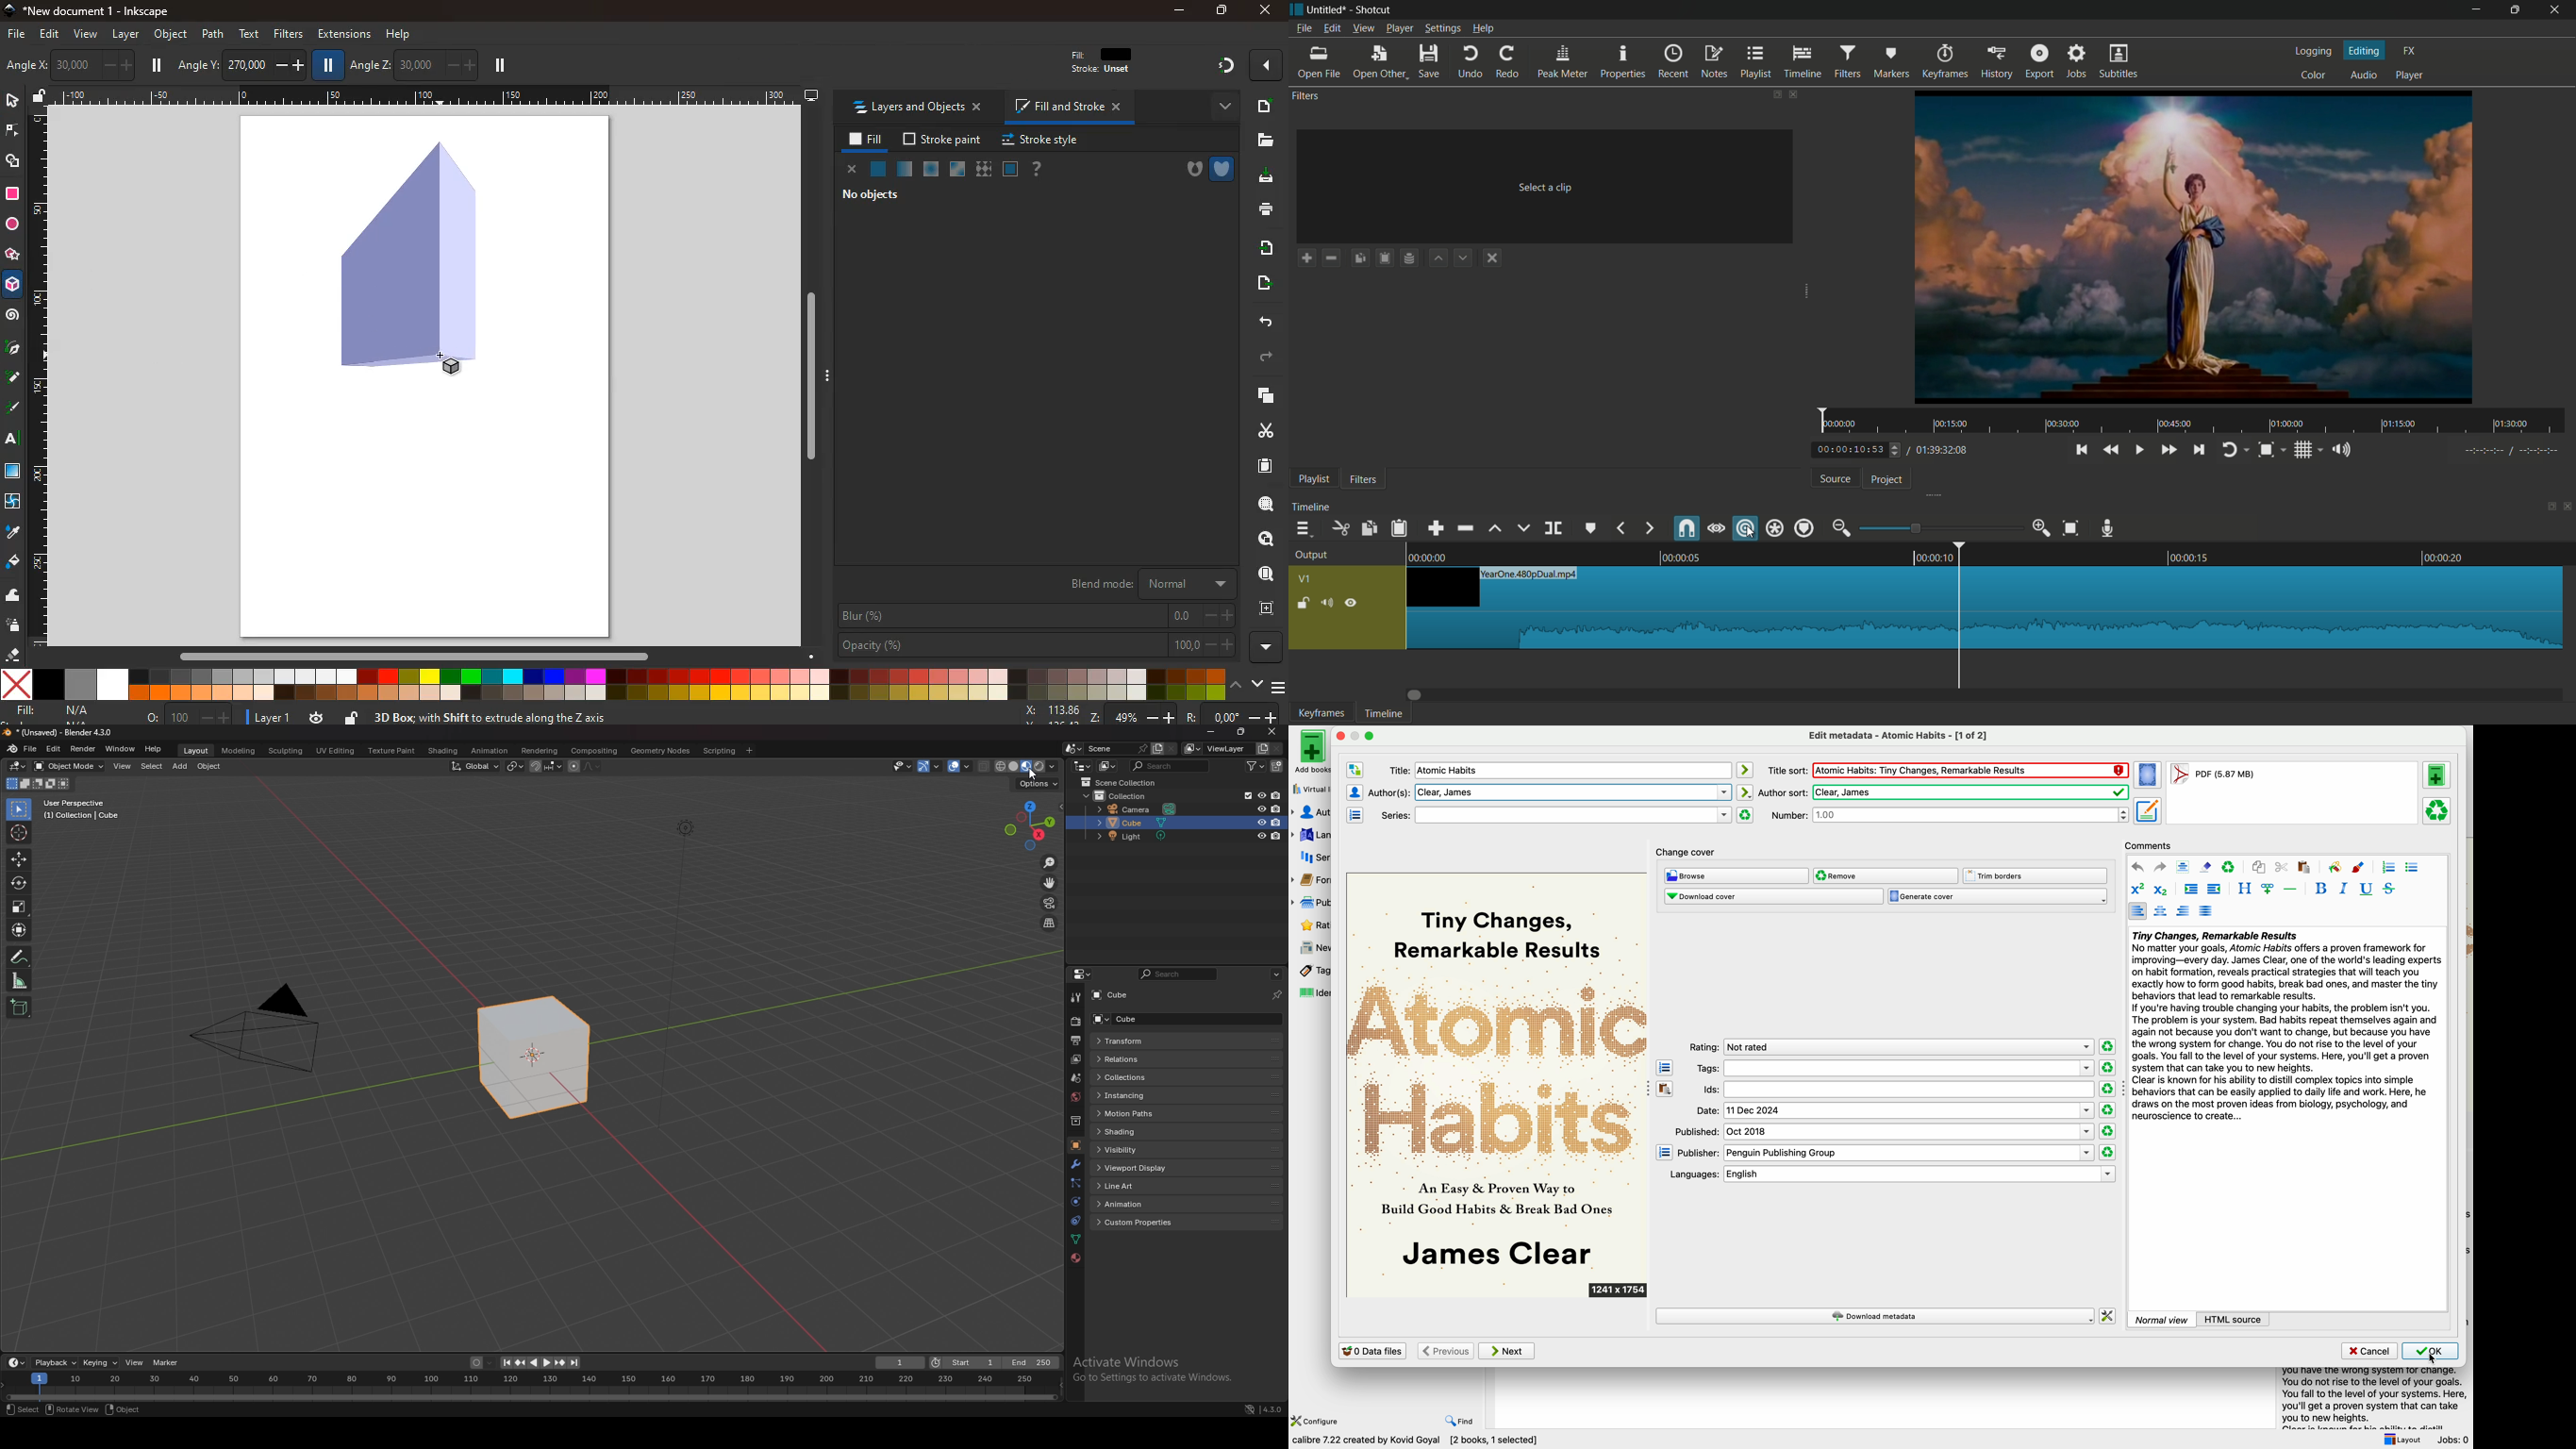 This screenshot has height=1456, width=2576. What do you see at coordinates (1998, 897) in the screenshot?
I see `generate cover` at bounding box center [1998, 897].